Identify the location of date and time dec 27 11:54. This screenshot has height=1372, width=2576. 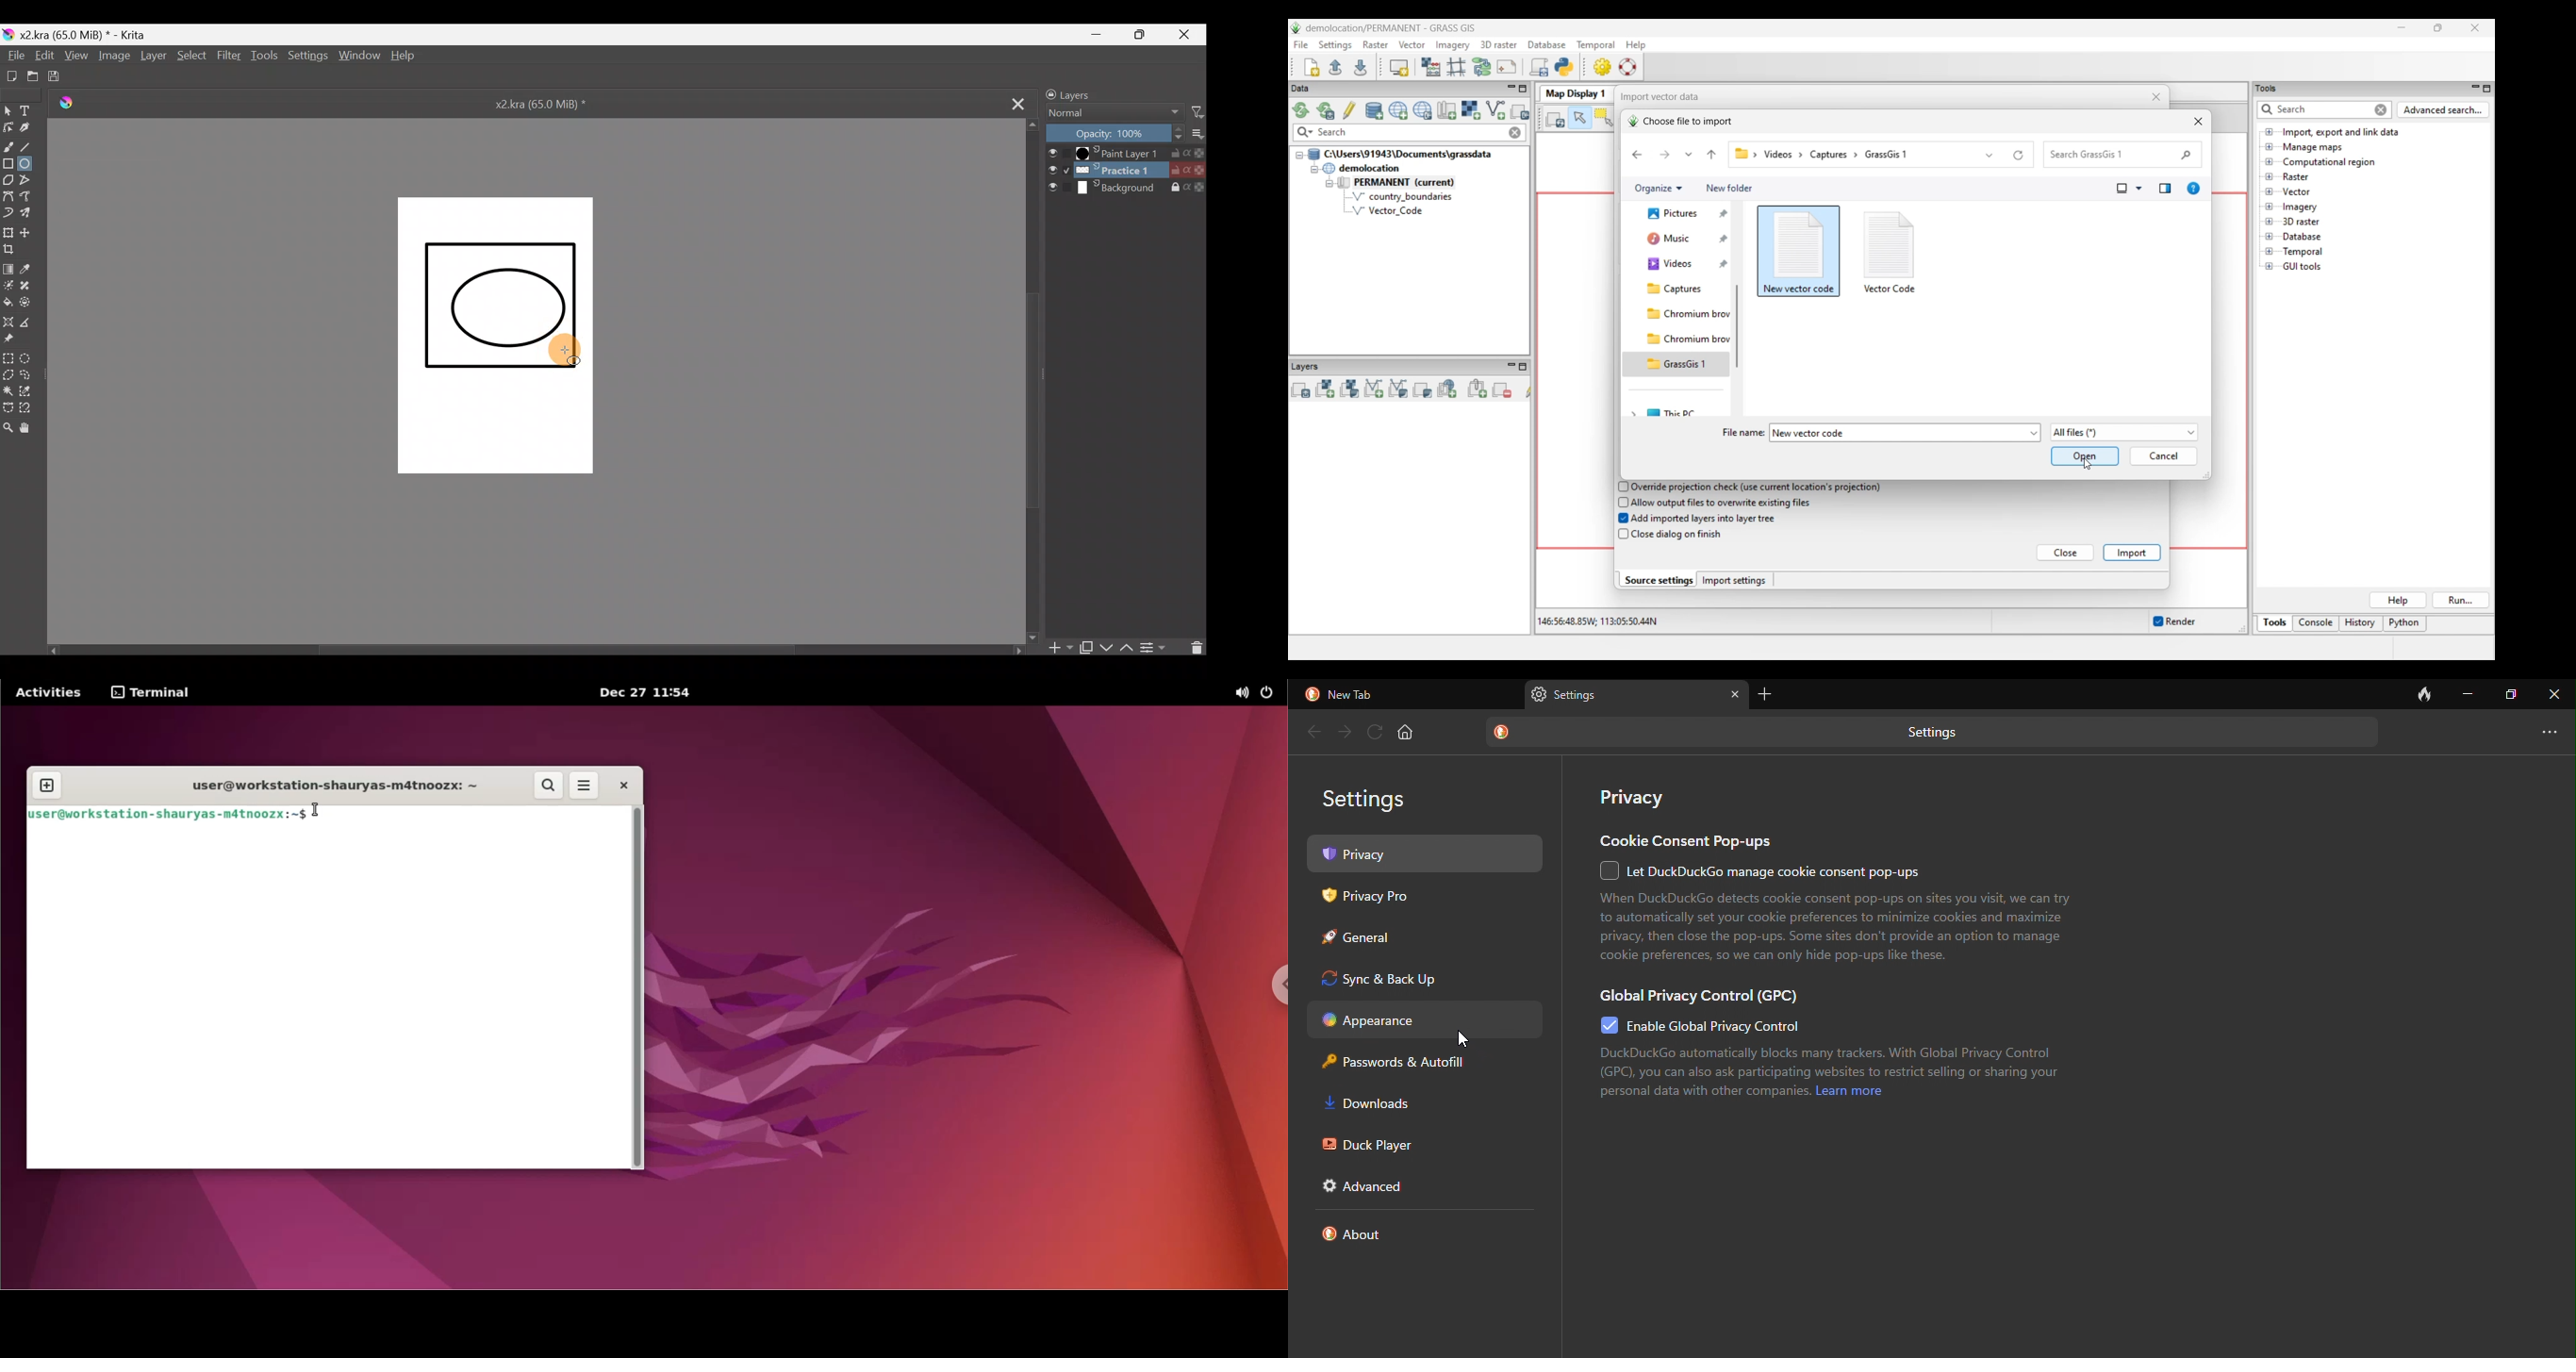
(651, 694).